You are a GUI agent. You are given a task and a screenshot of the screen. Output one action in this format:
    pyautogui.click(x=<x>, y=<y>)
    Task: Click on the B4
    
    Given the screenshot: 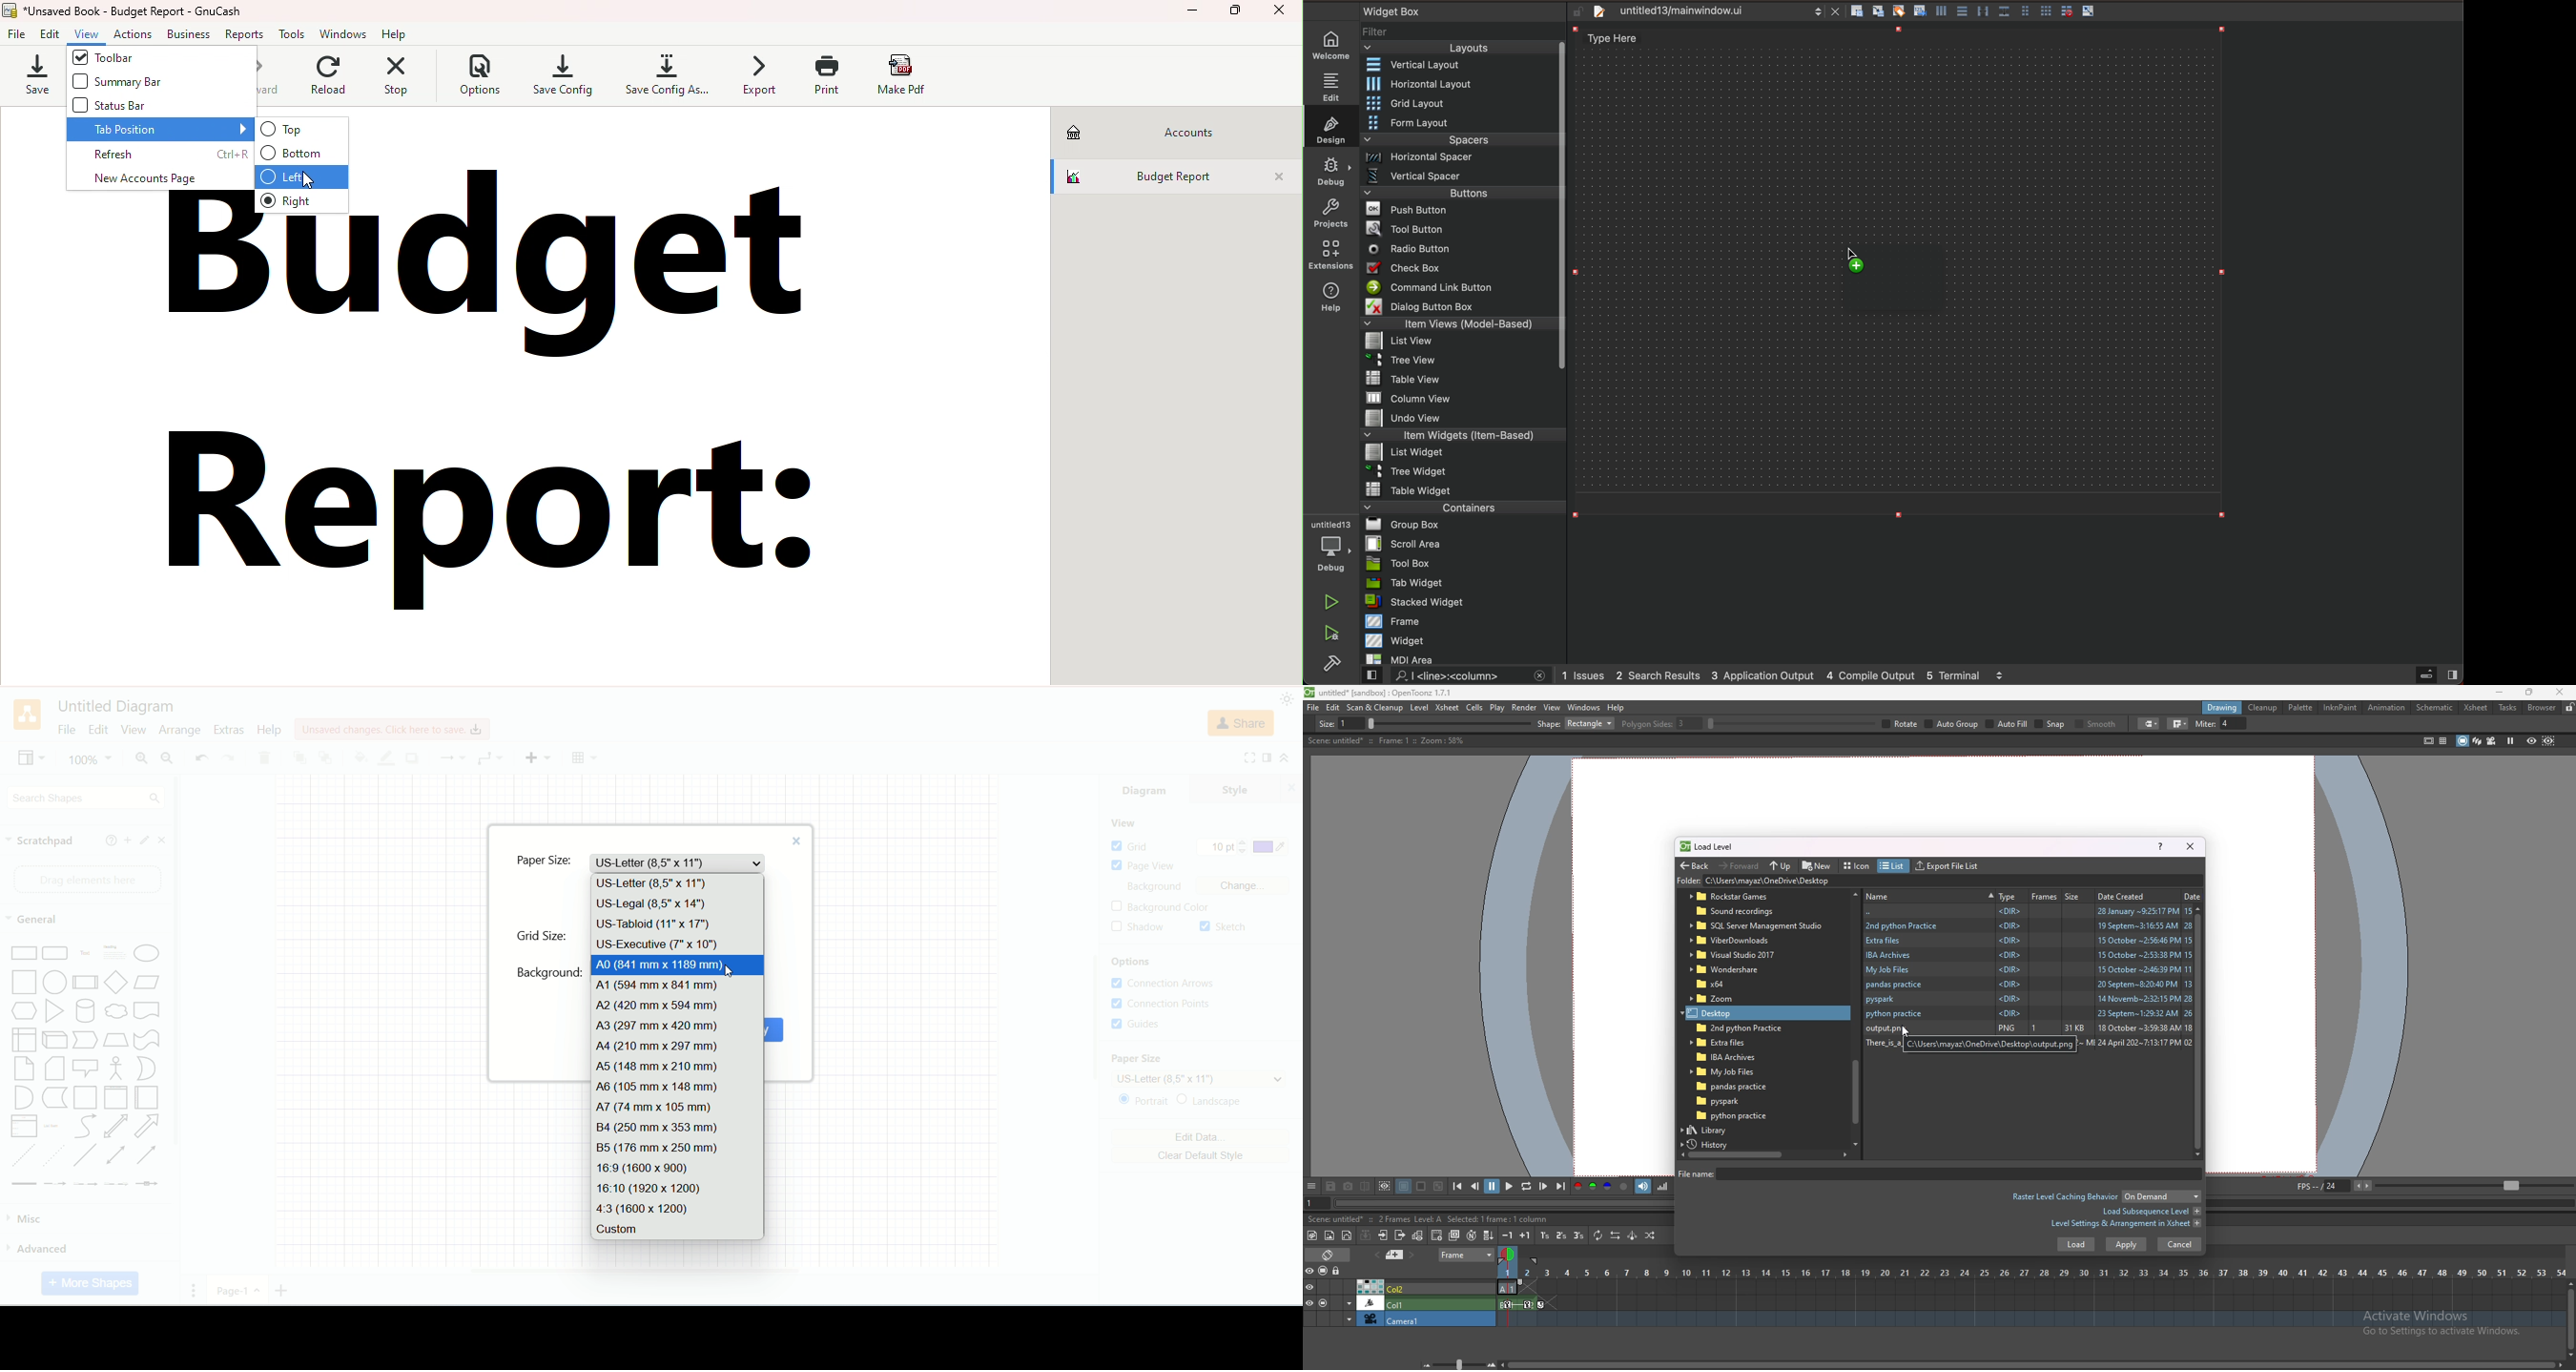 What is the action you would take?
    pyautogui.click(x=679, y=1128)
    